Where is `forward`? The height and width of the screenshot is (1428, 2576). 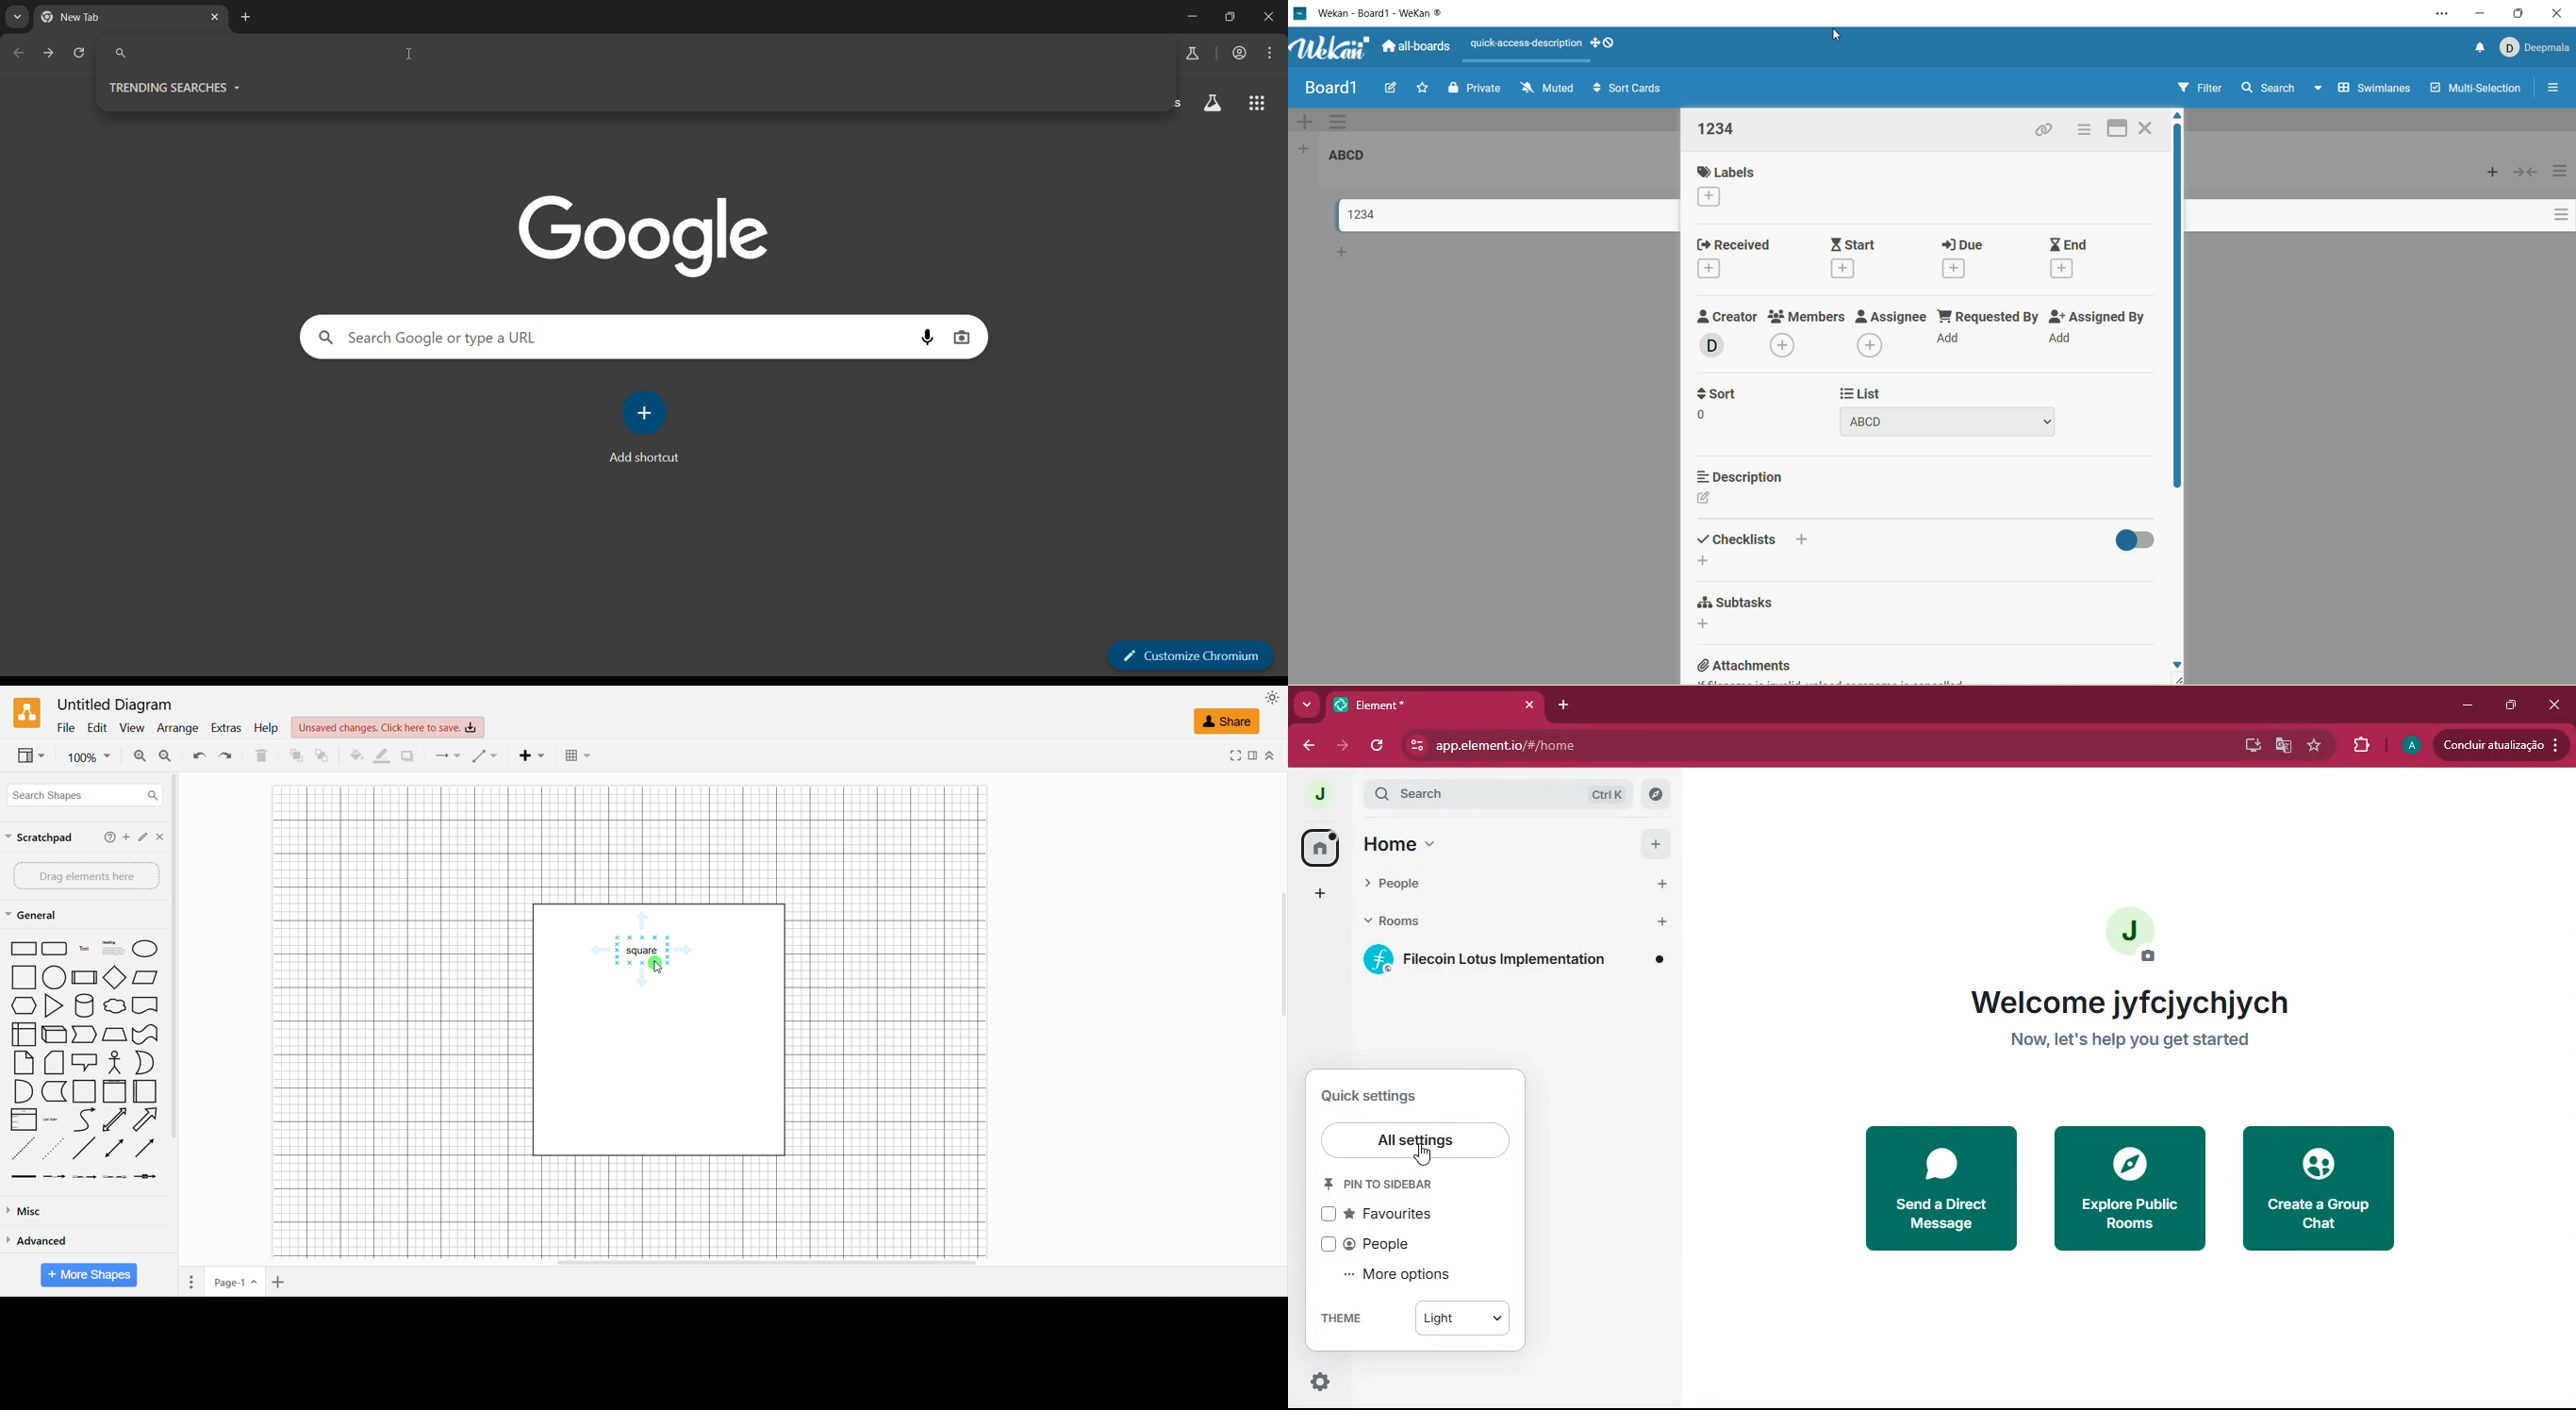 forward is located at coordinates (1345, 743).